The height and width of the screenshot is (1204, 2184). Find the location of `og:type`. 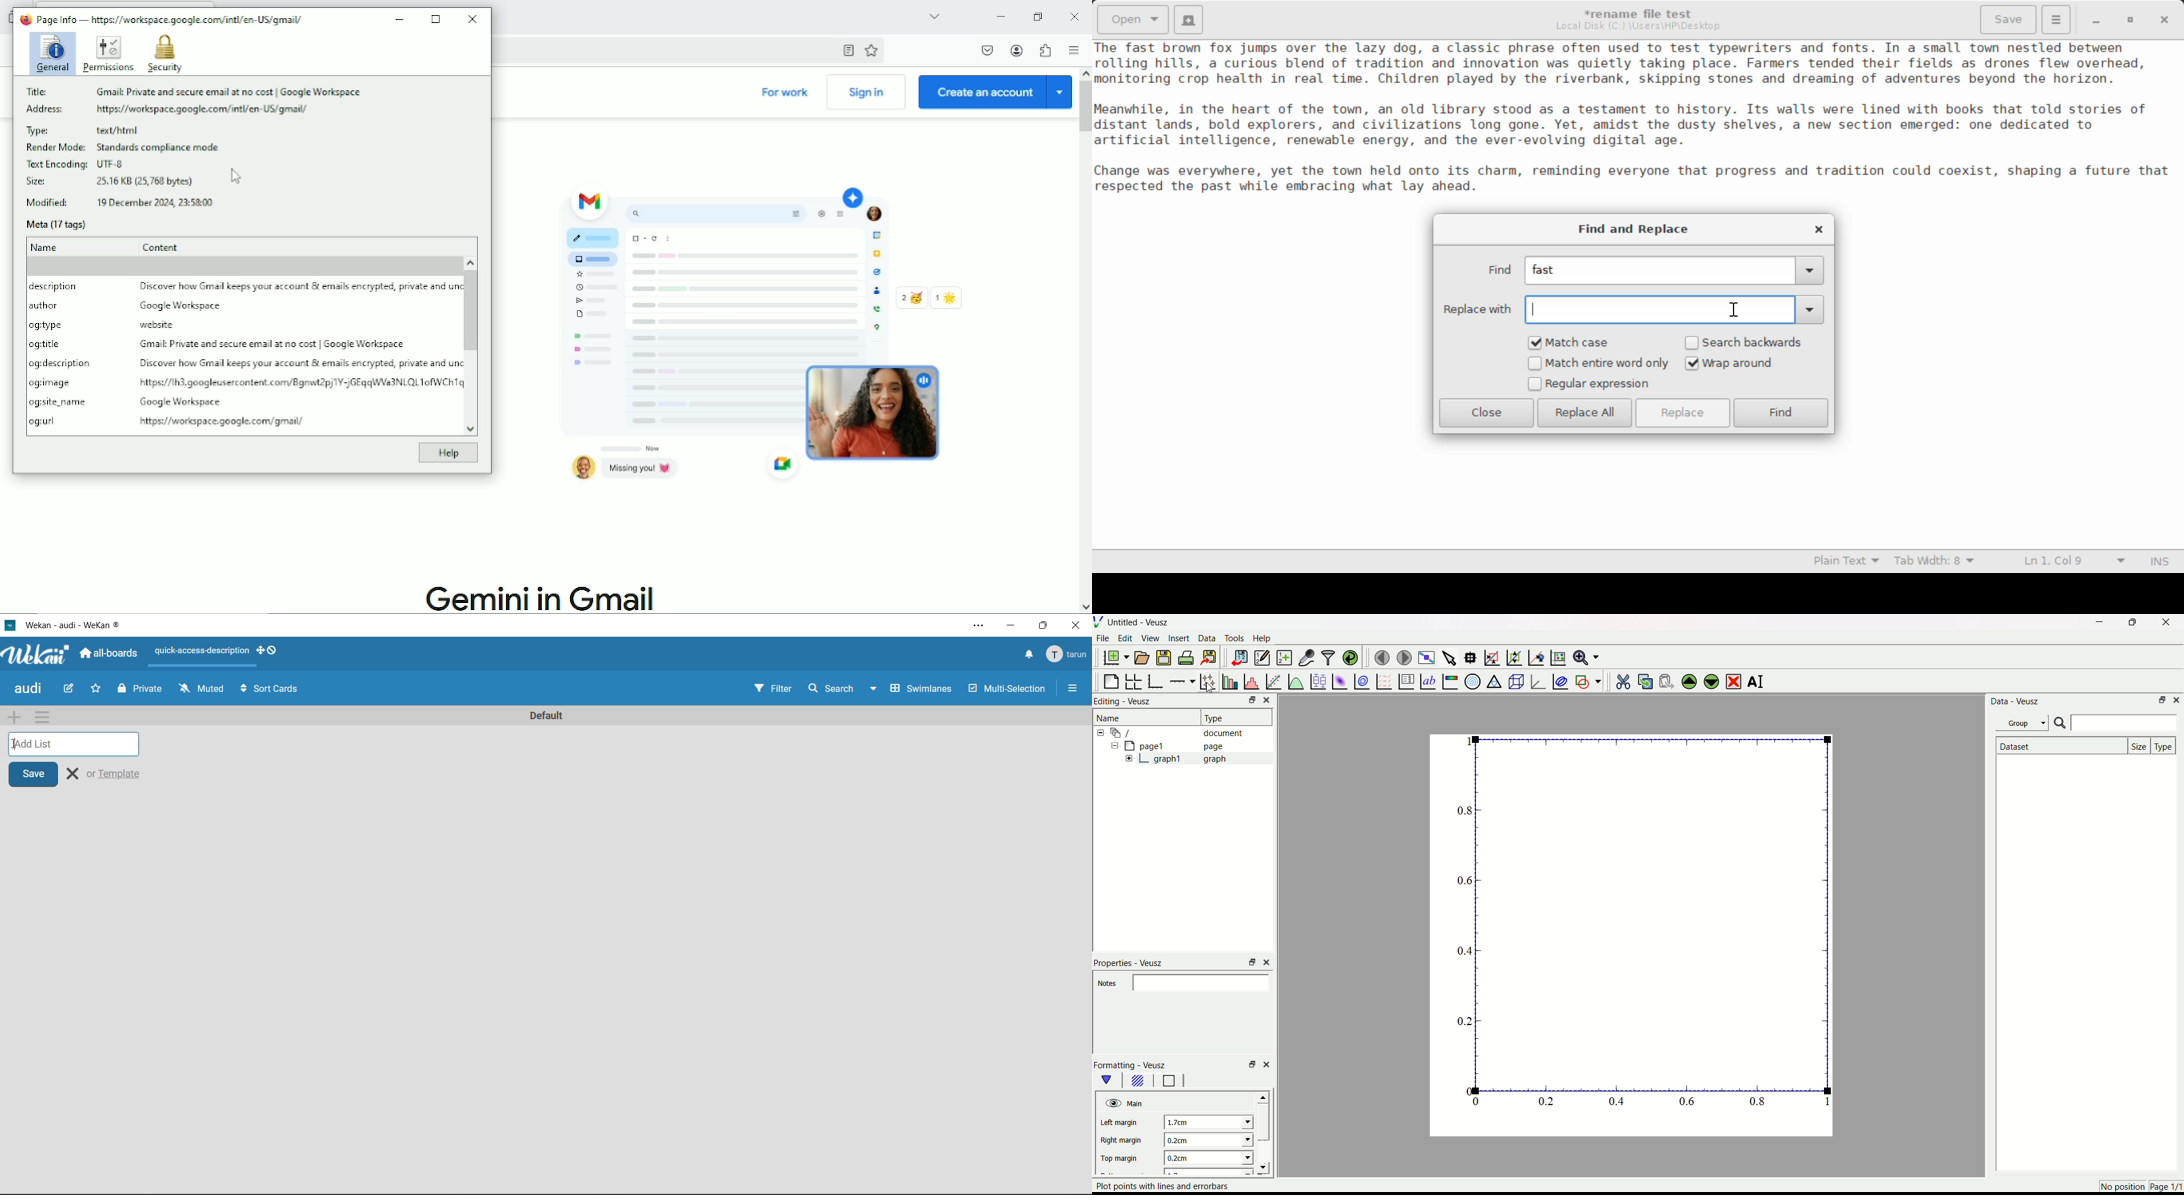

og:type is located at coordinates (47, 325).